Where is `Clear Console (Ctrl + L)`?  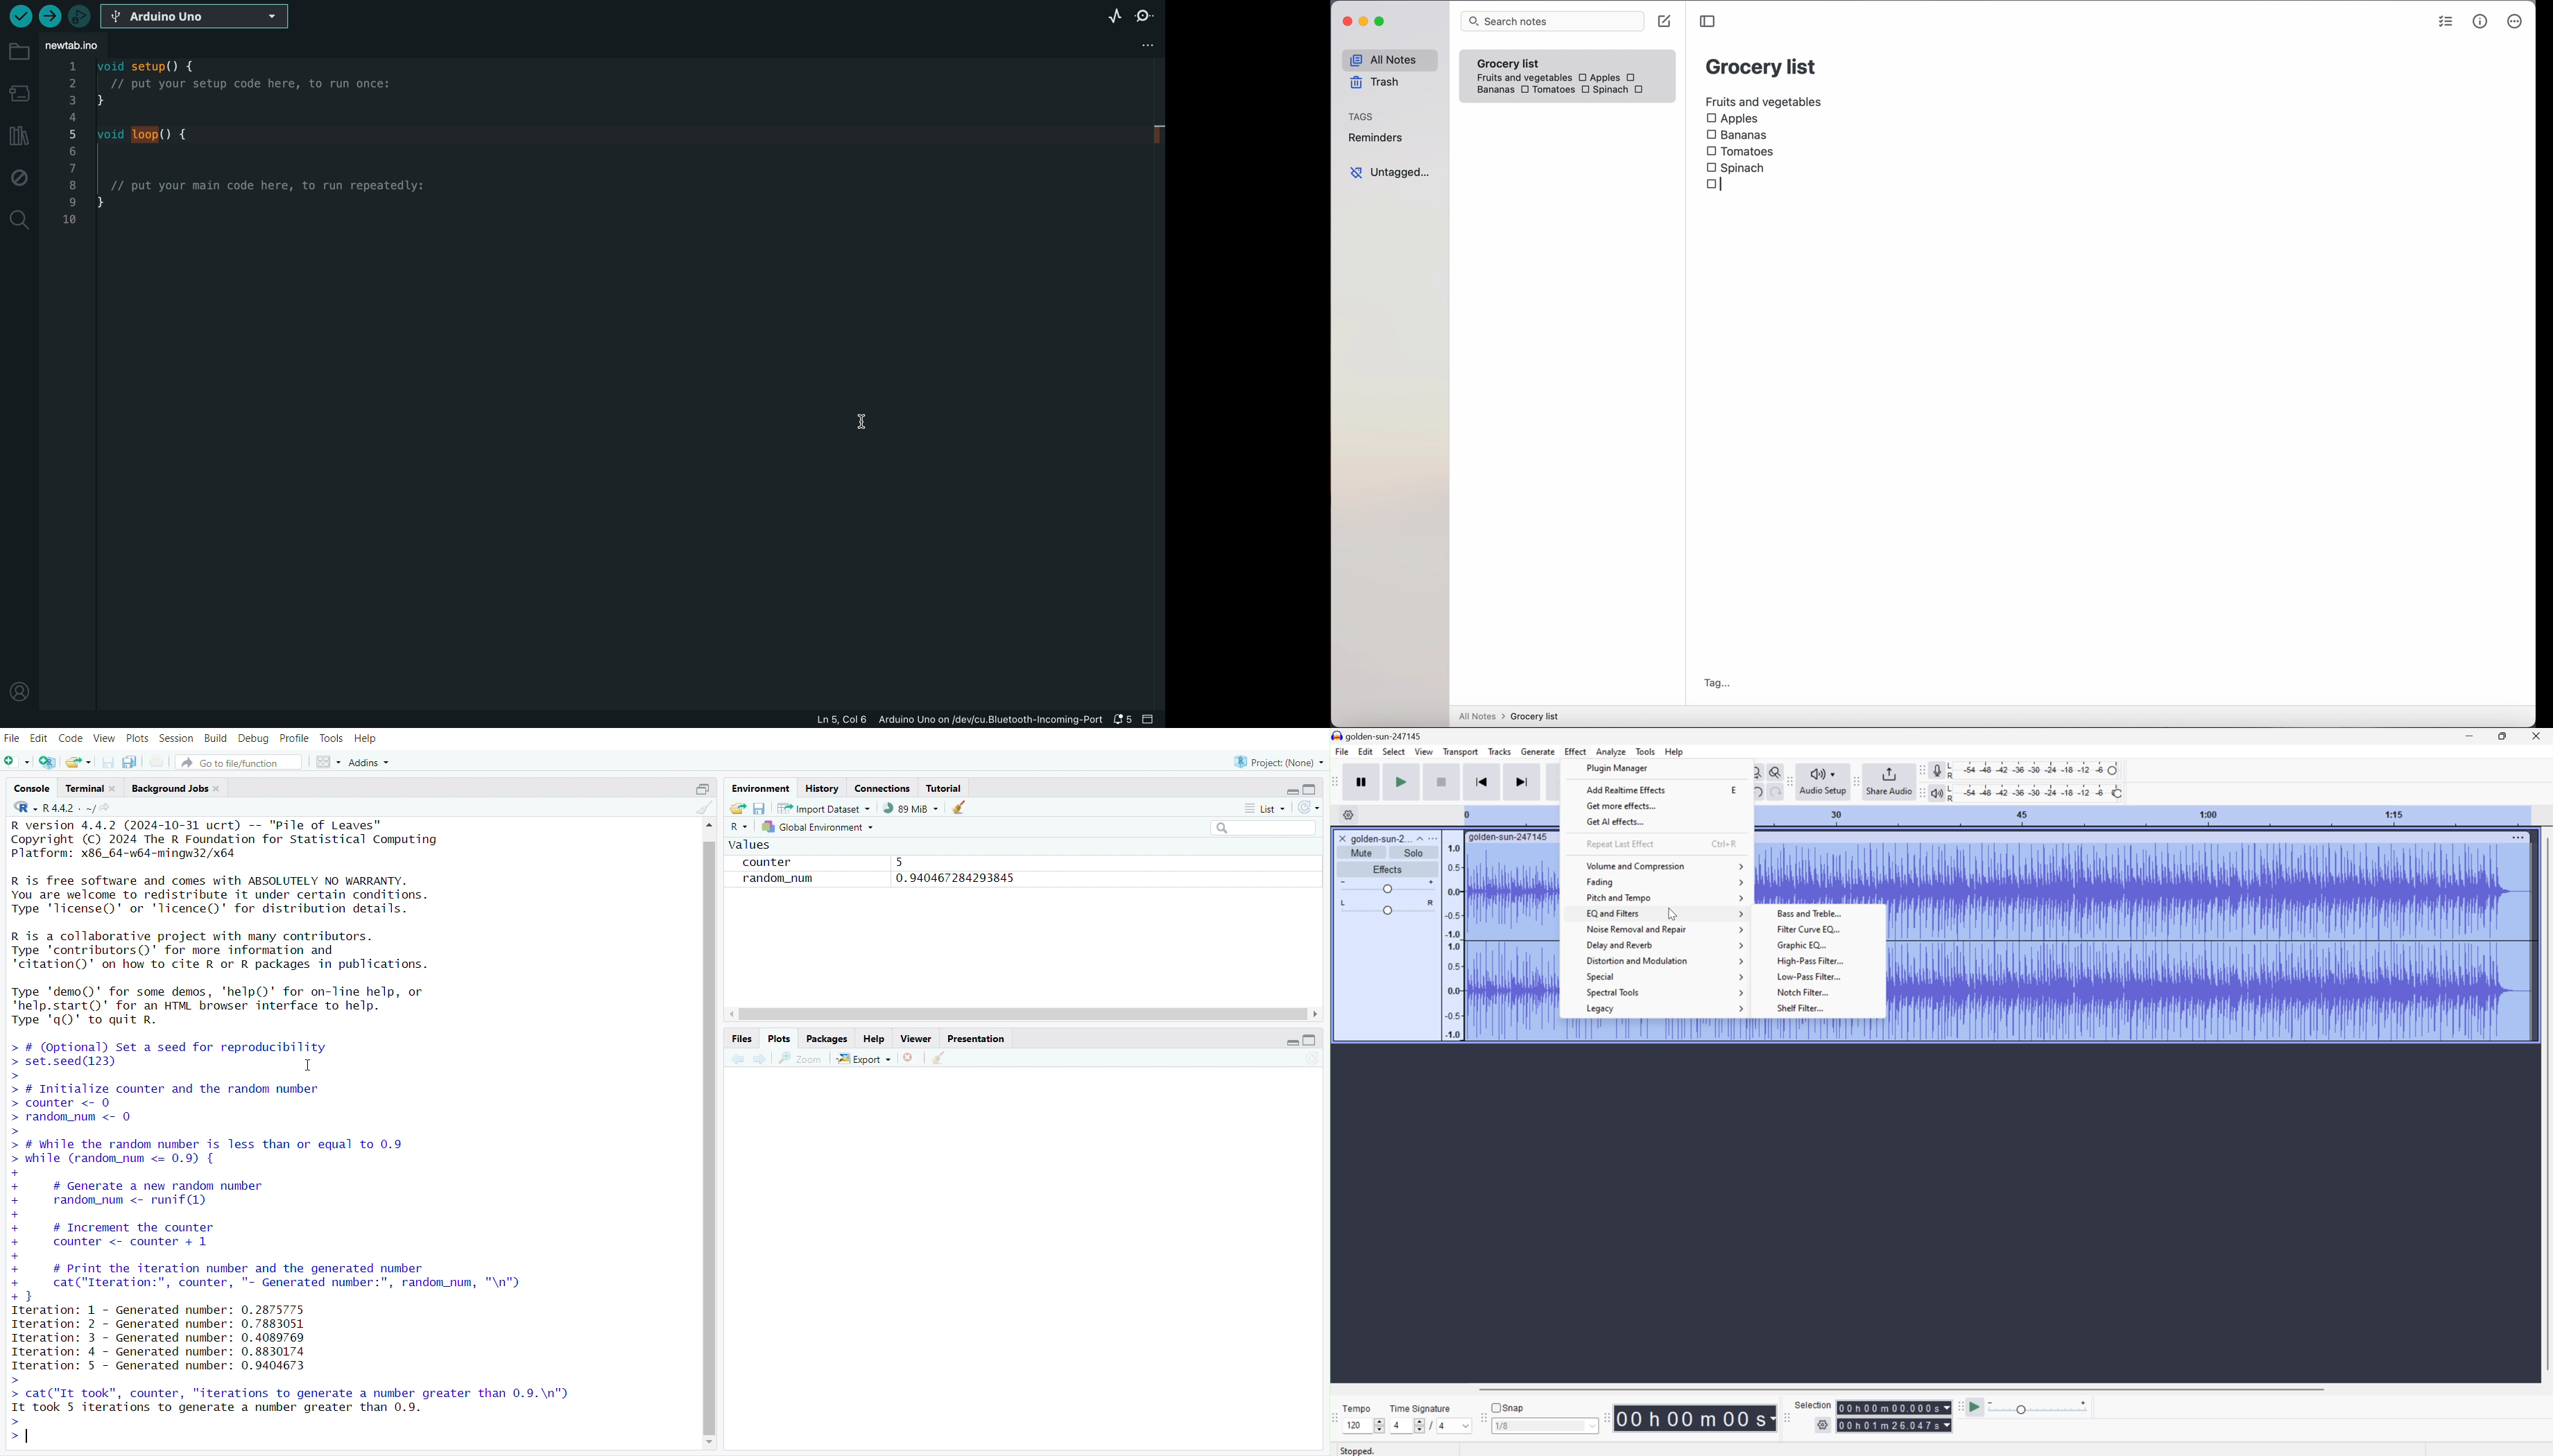
Clear Console (Ctrl + L) is located at coordinates (941, 1056).